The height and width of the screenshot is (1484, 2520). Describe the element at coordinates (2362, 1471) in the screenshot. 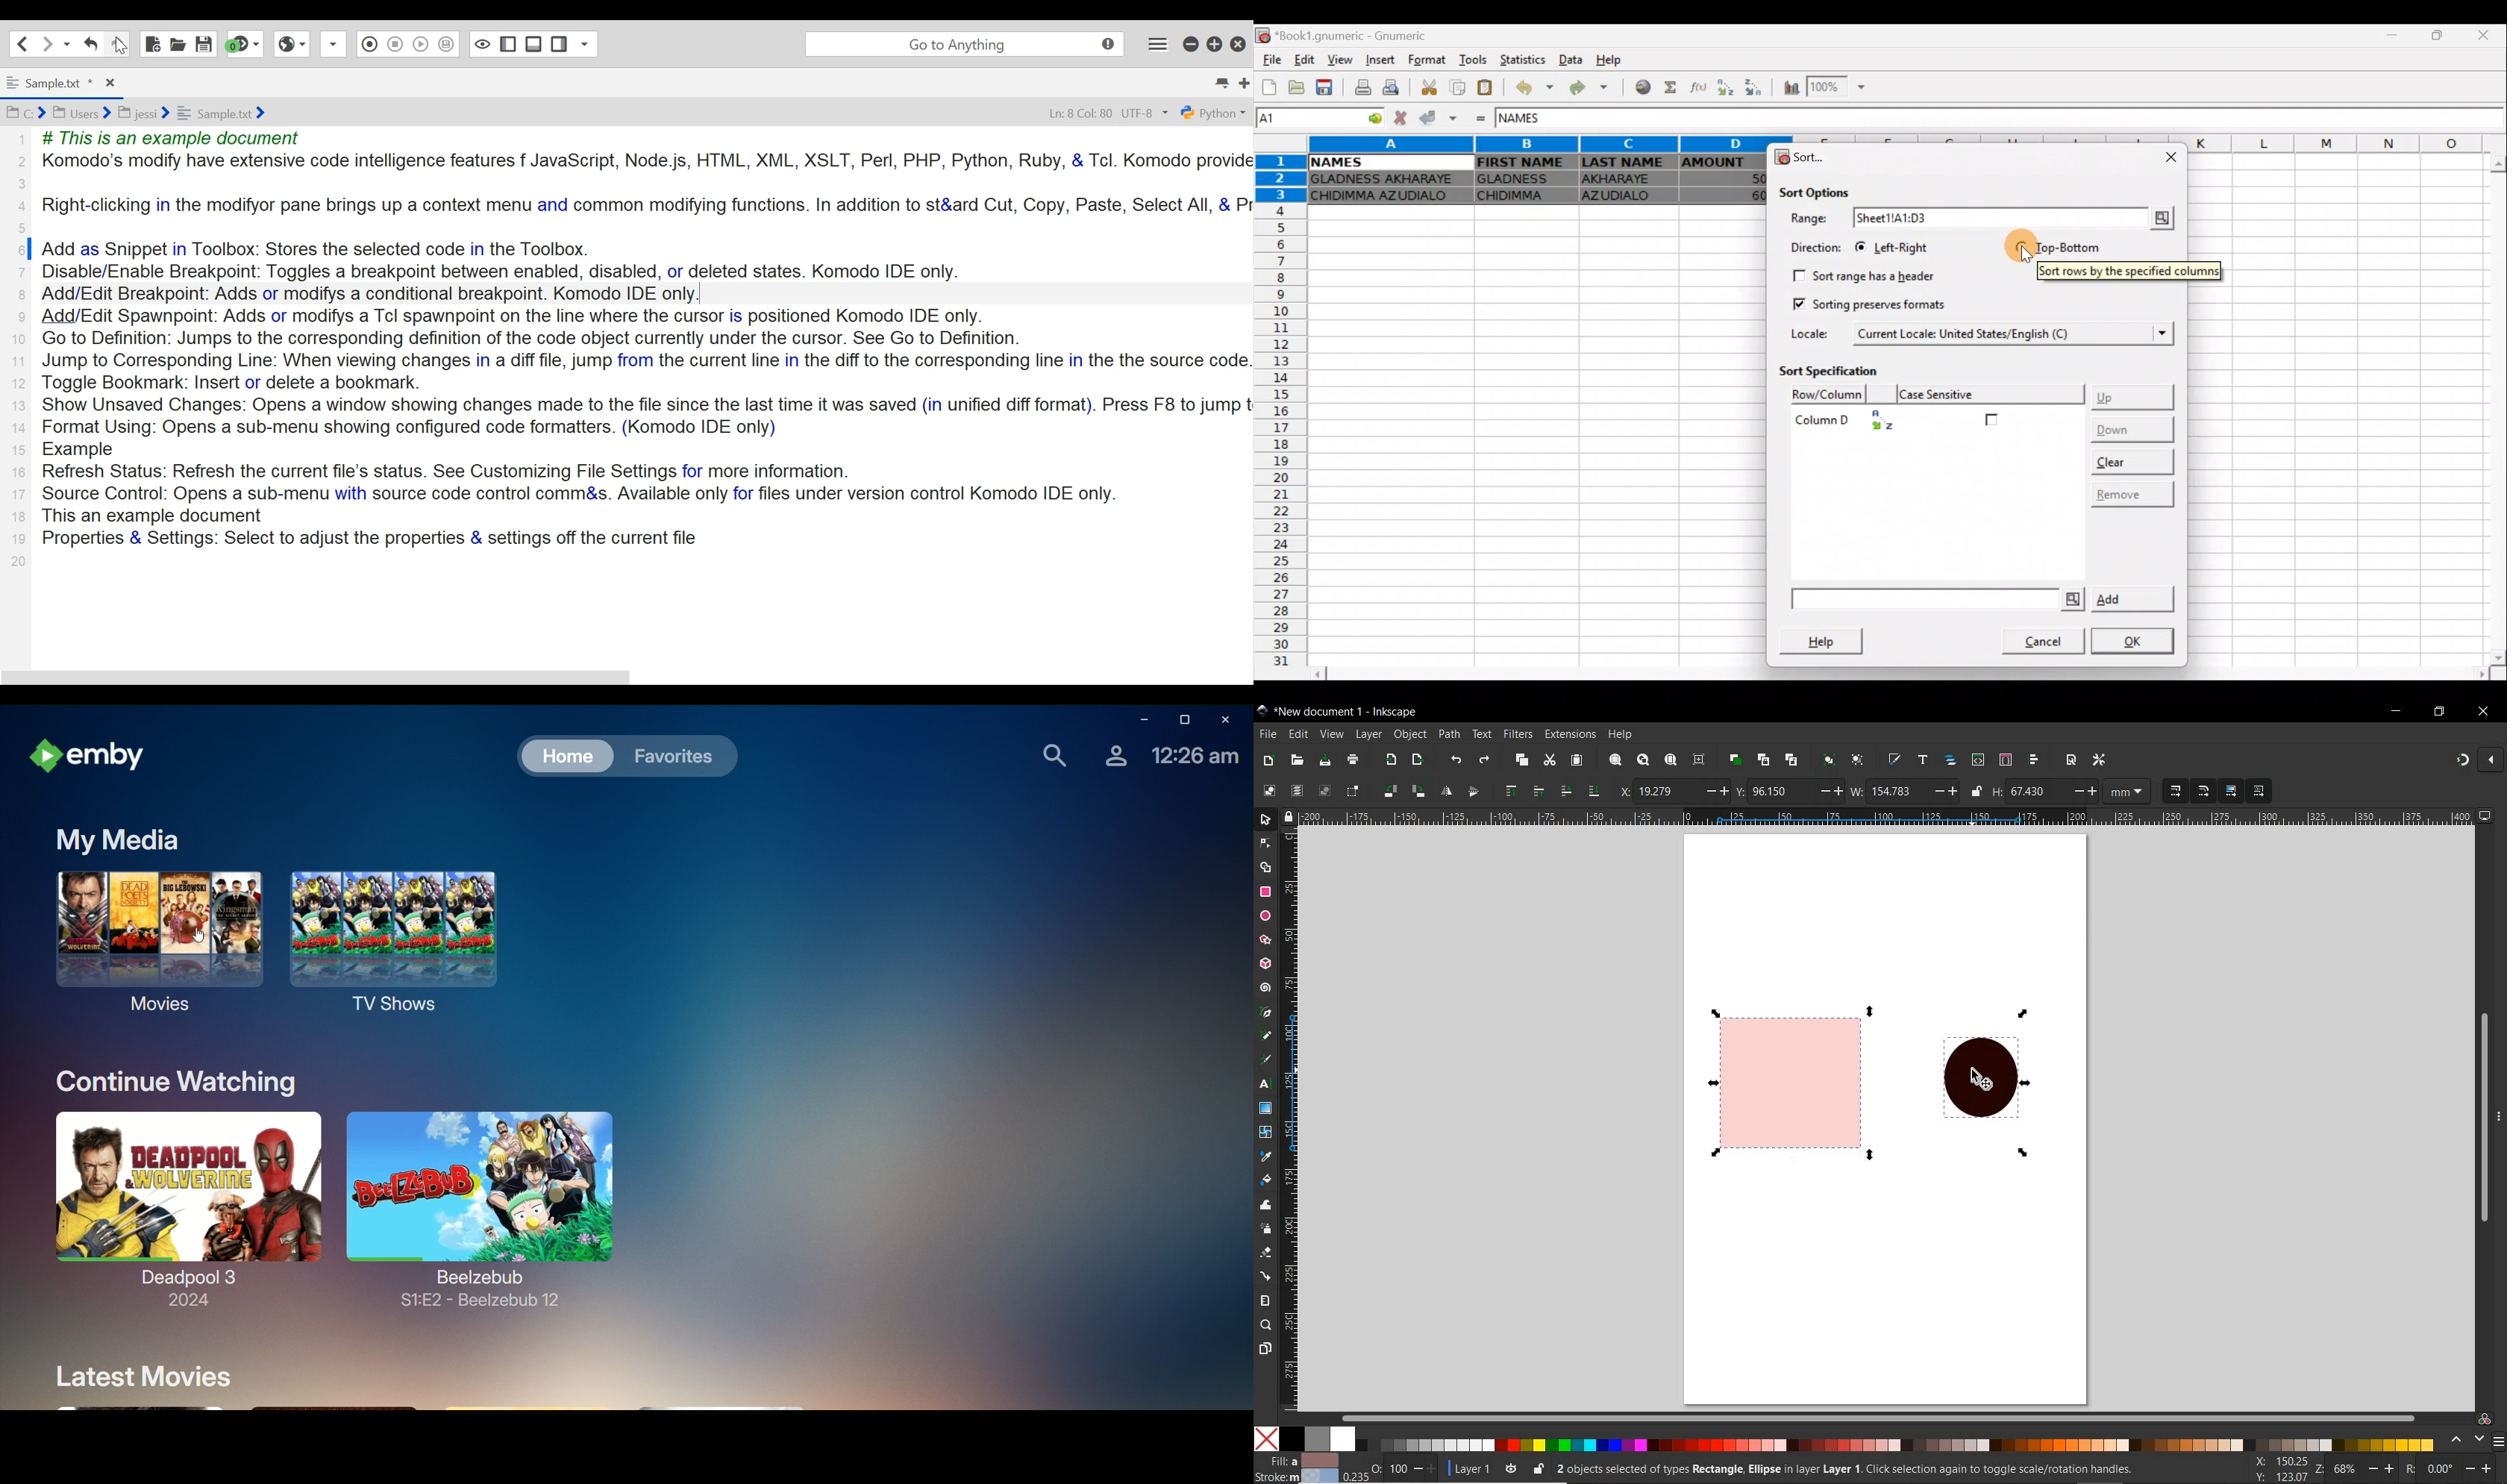

I see `zoom` at that location.